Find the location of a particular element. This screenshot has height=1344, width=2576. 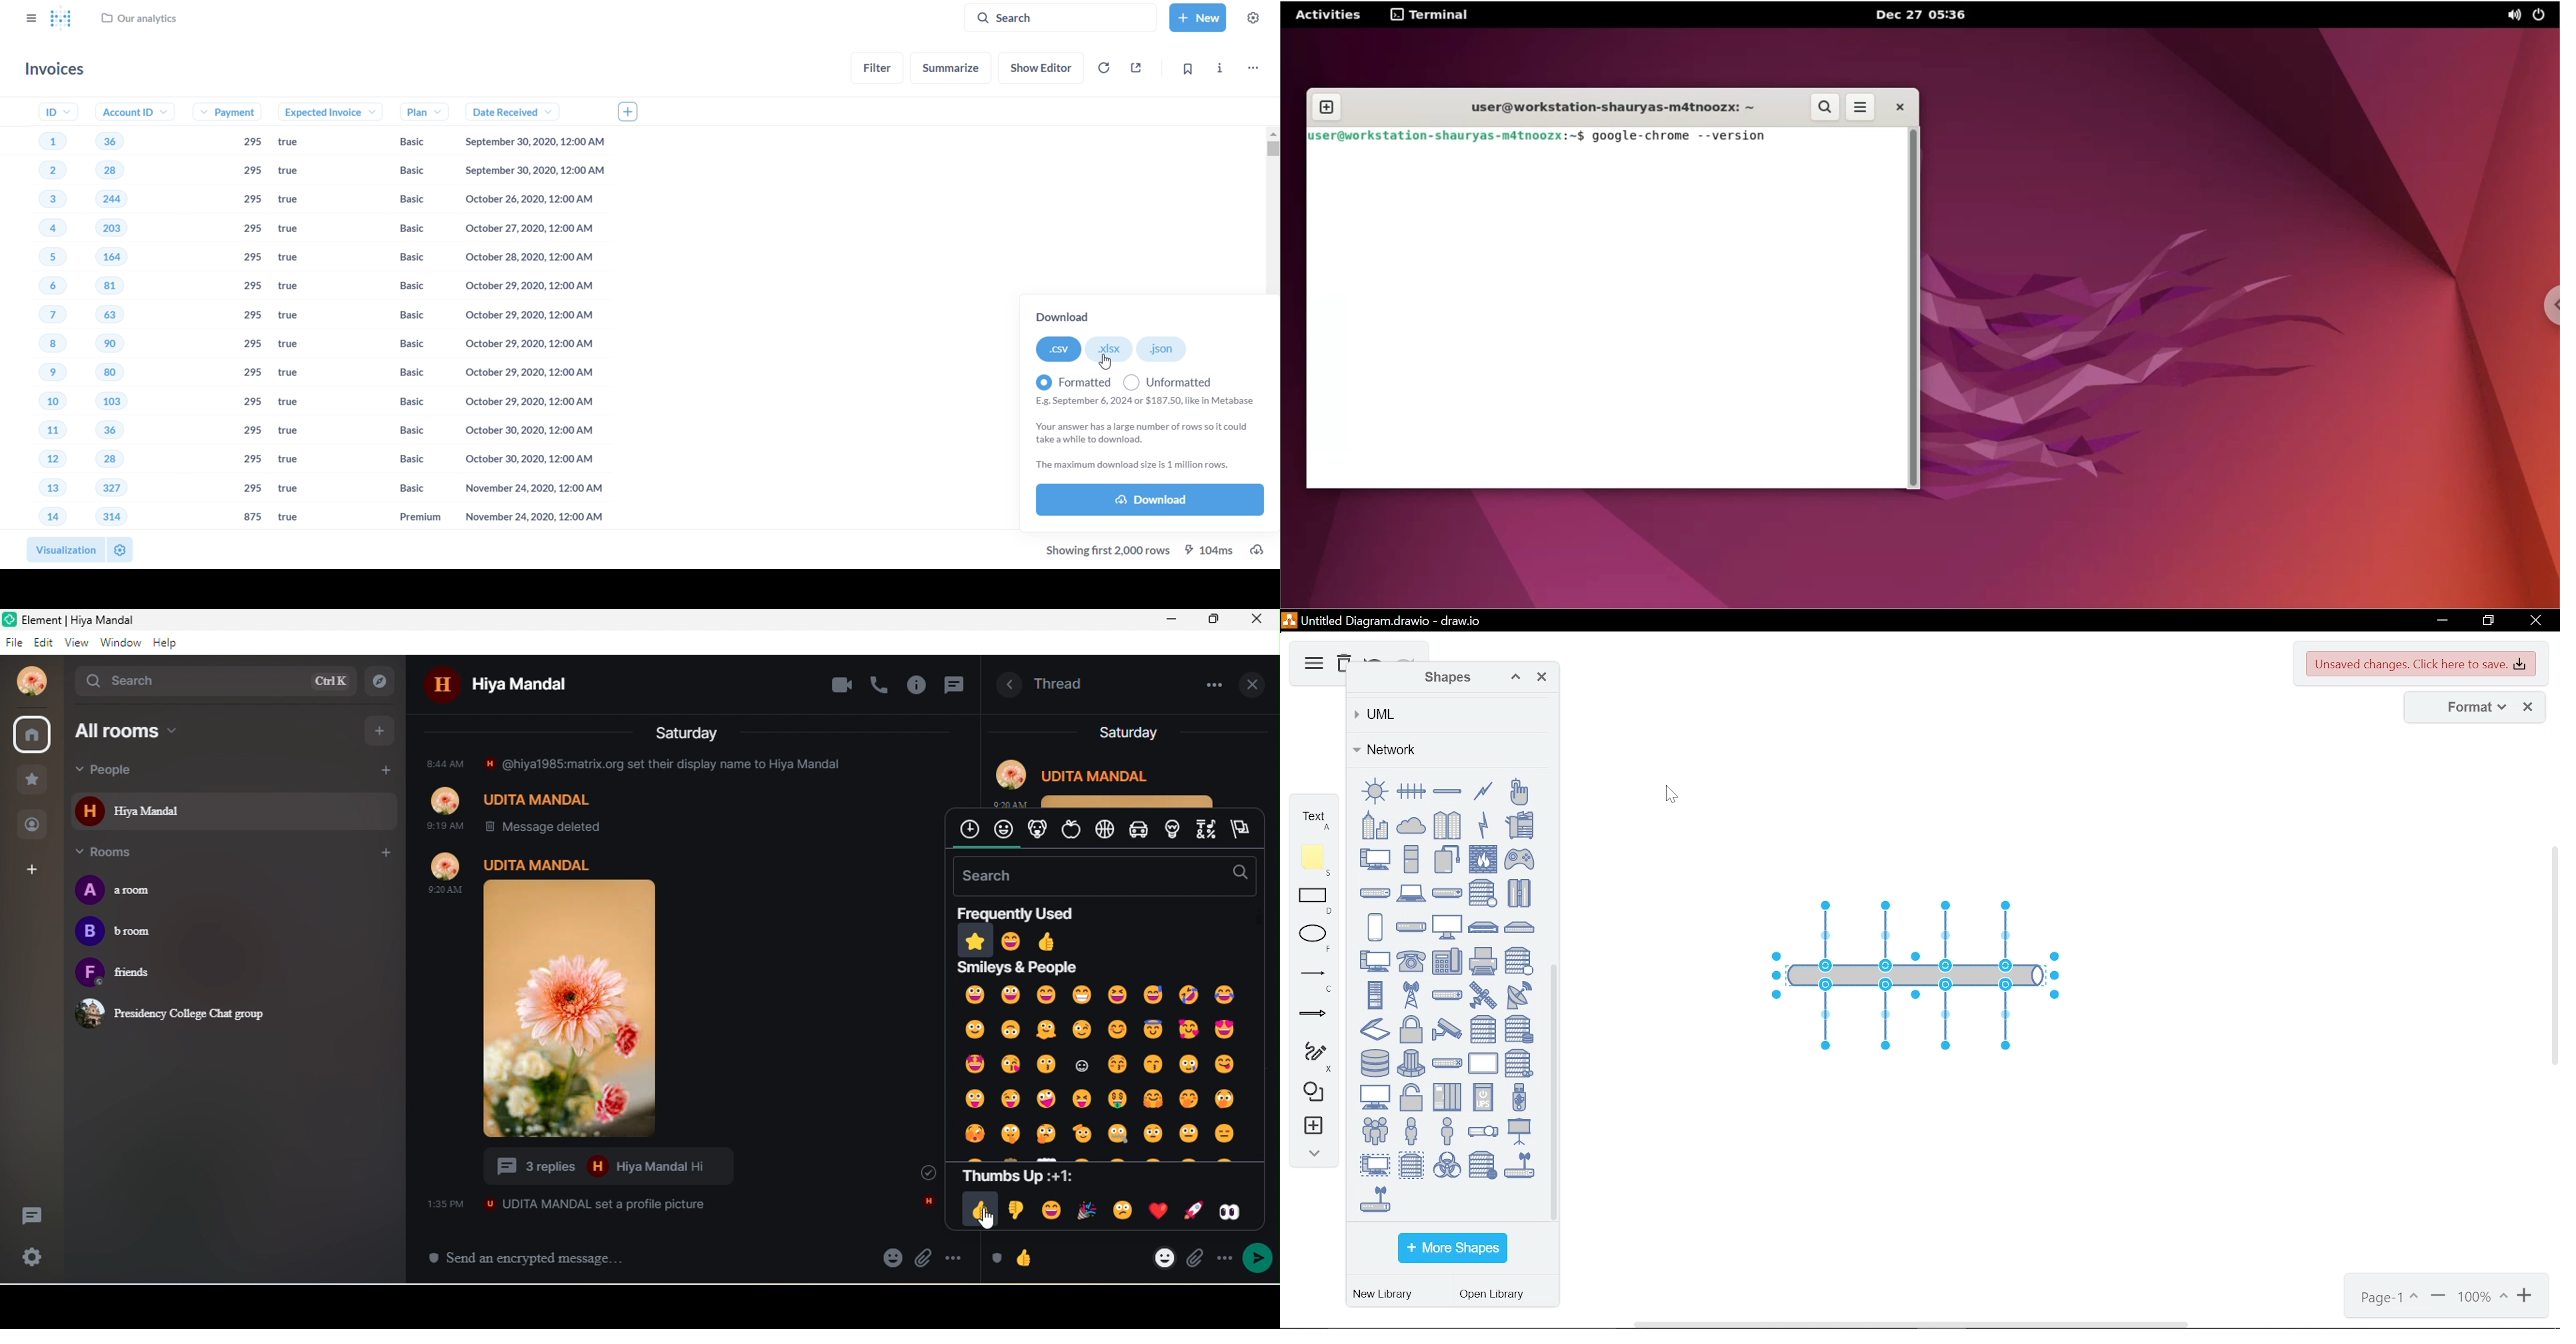

more info is located at coordinates (1219, 66).